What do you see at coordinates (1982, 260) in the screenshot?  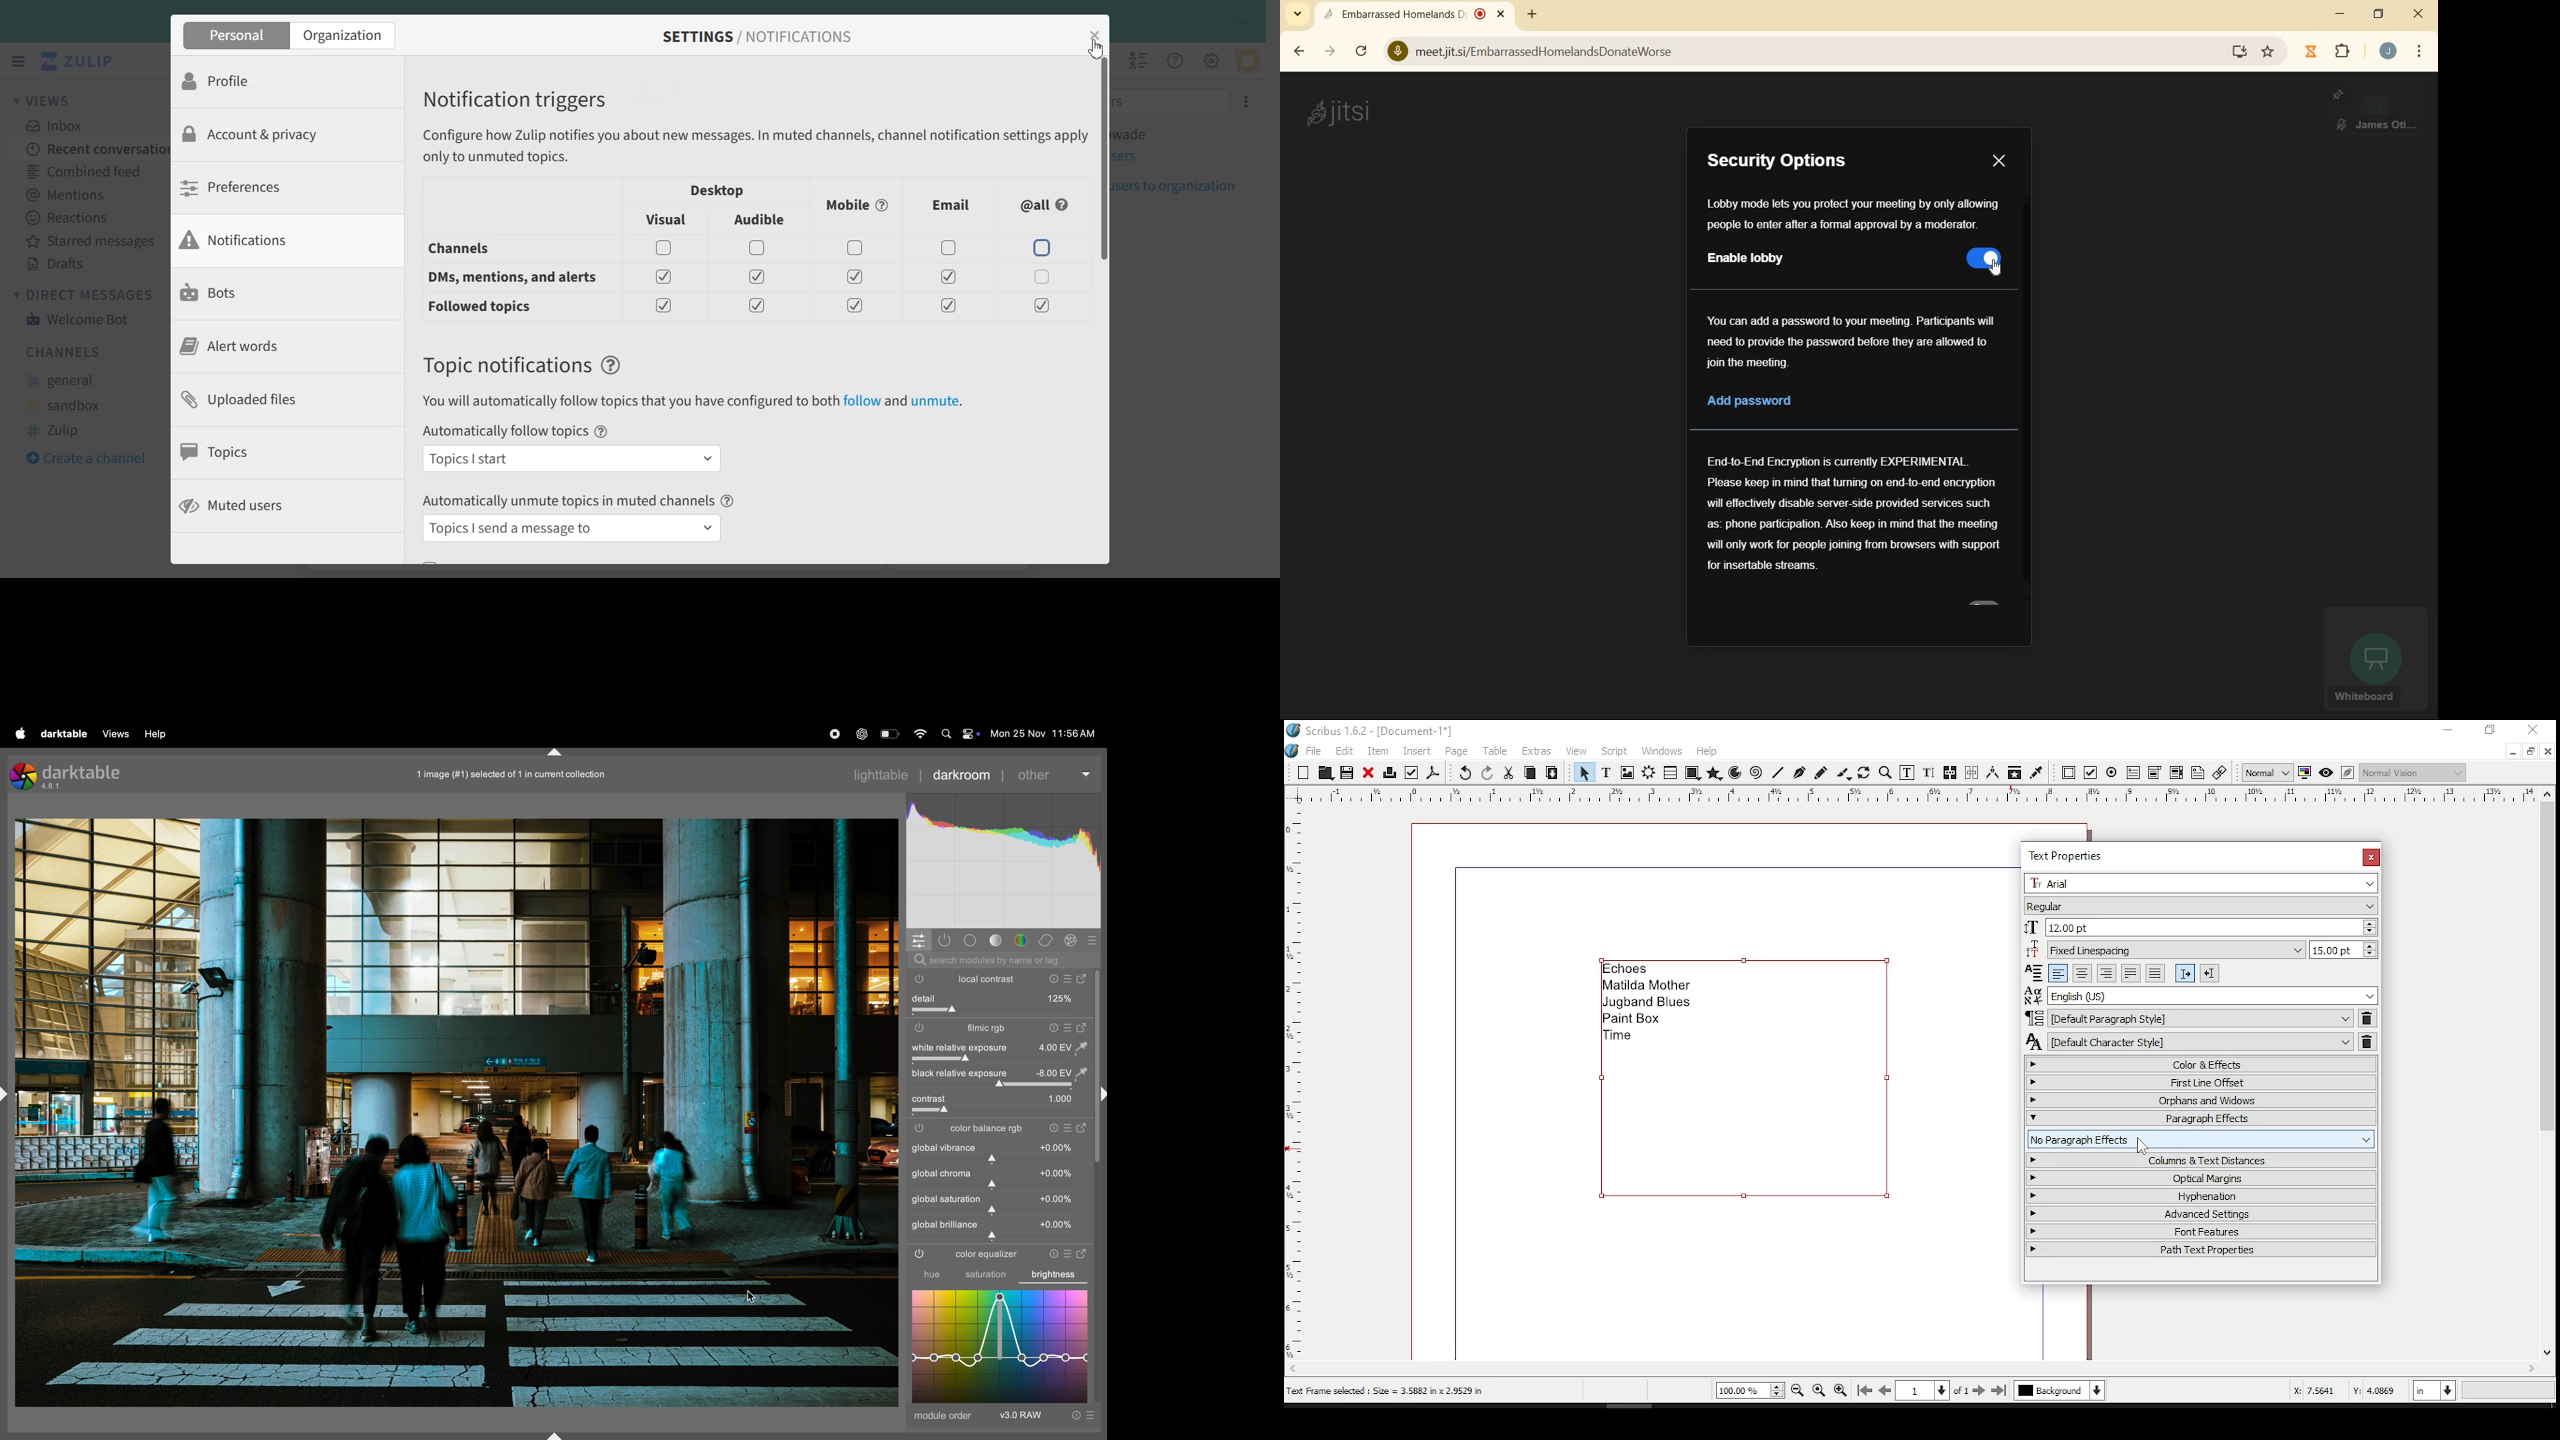 I see `meeting locked via enable lobby` at bounding box center [1982, 260].